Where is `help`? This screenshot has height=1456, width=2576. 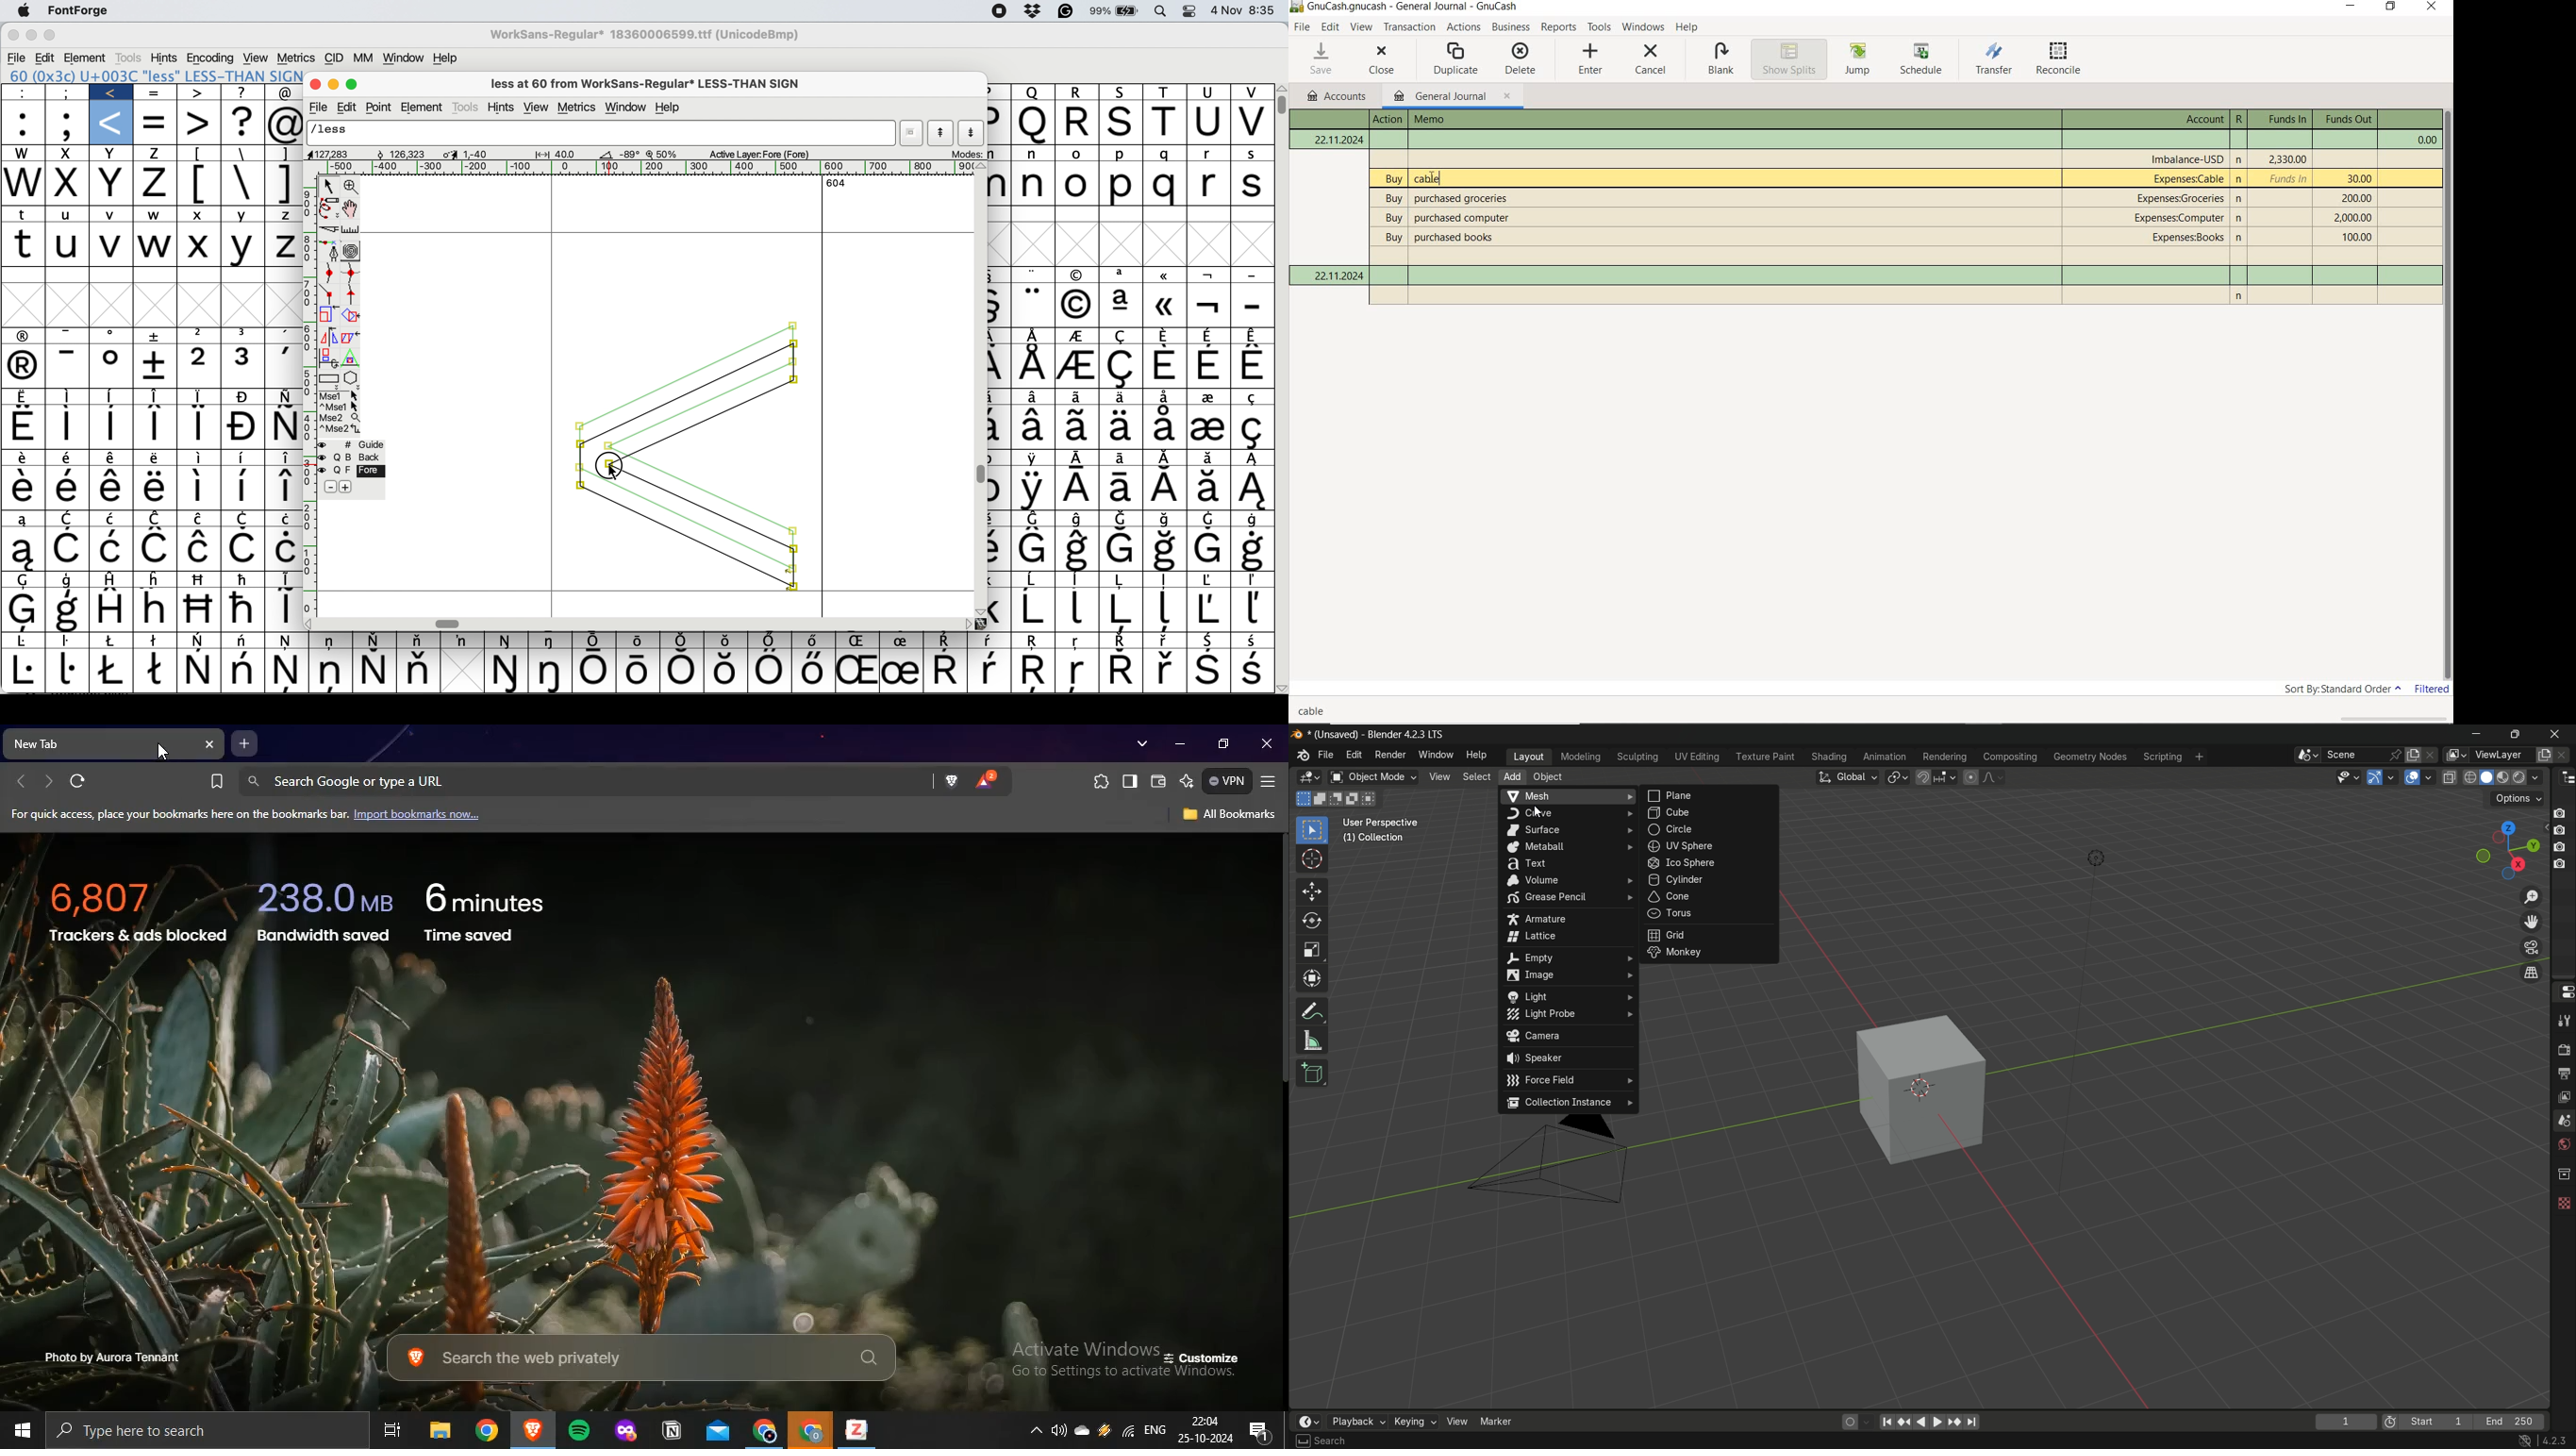 help is located at coordinates (669, 107).